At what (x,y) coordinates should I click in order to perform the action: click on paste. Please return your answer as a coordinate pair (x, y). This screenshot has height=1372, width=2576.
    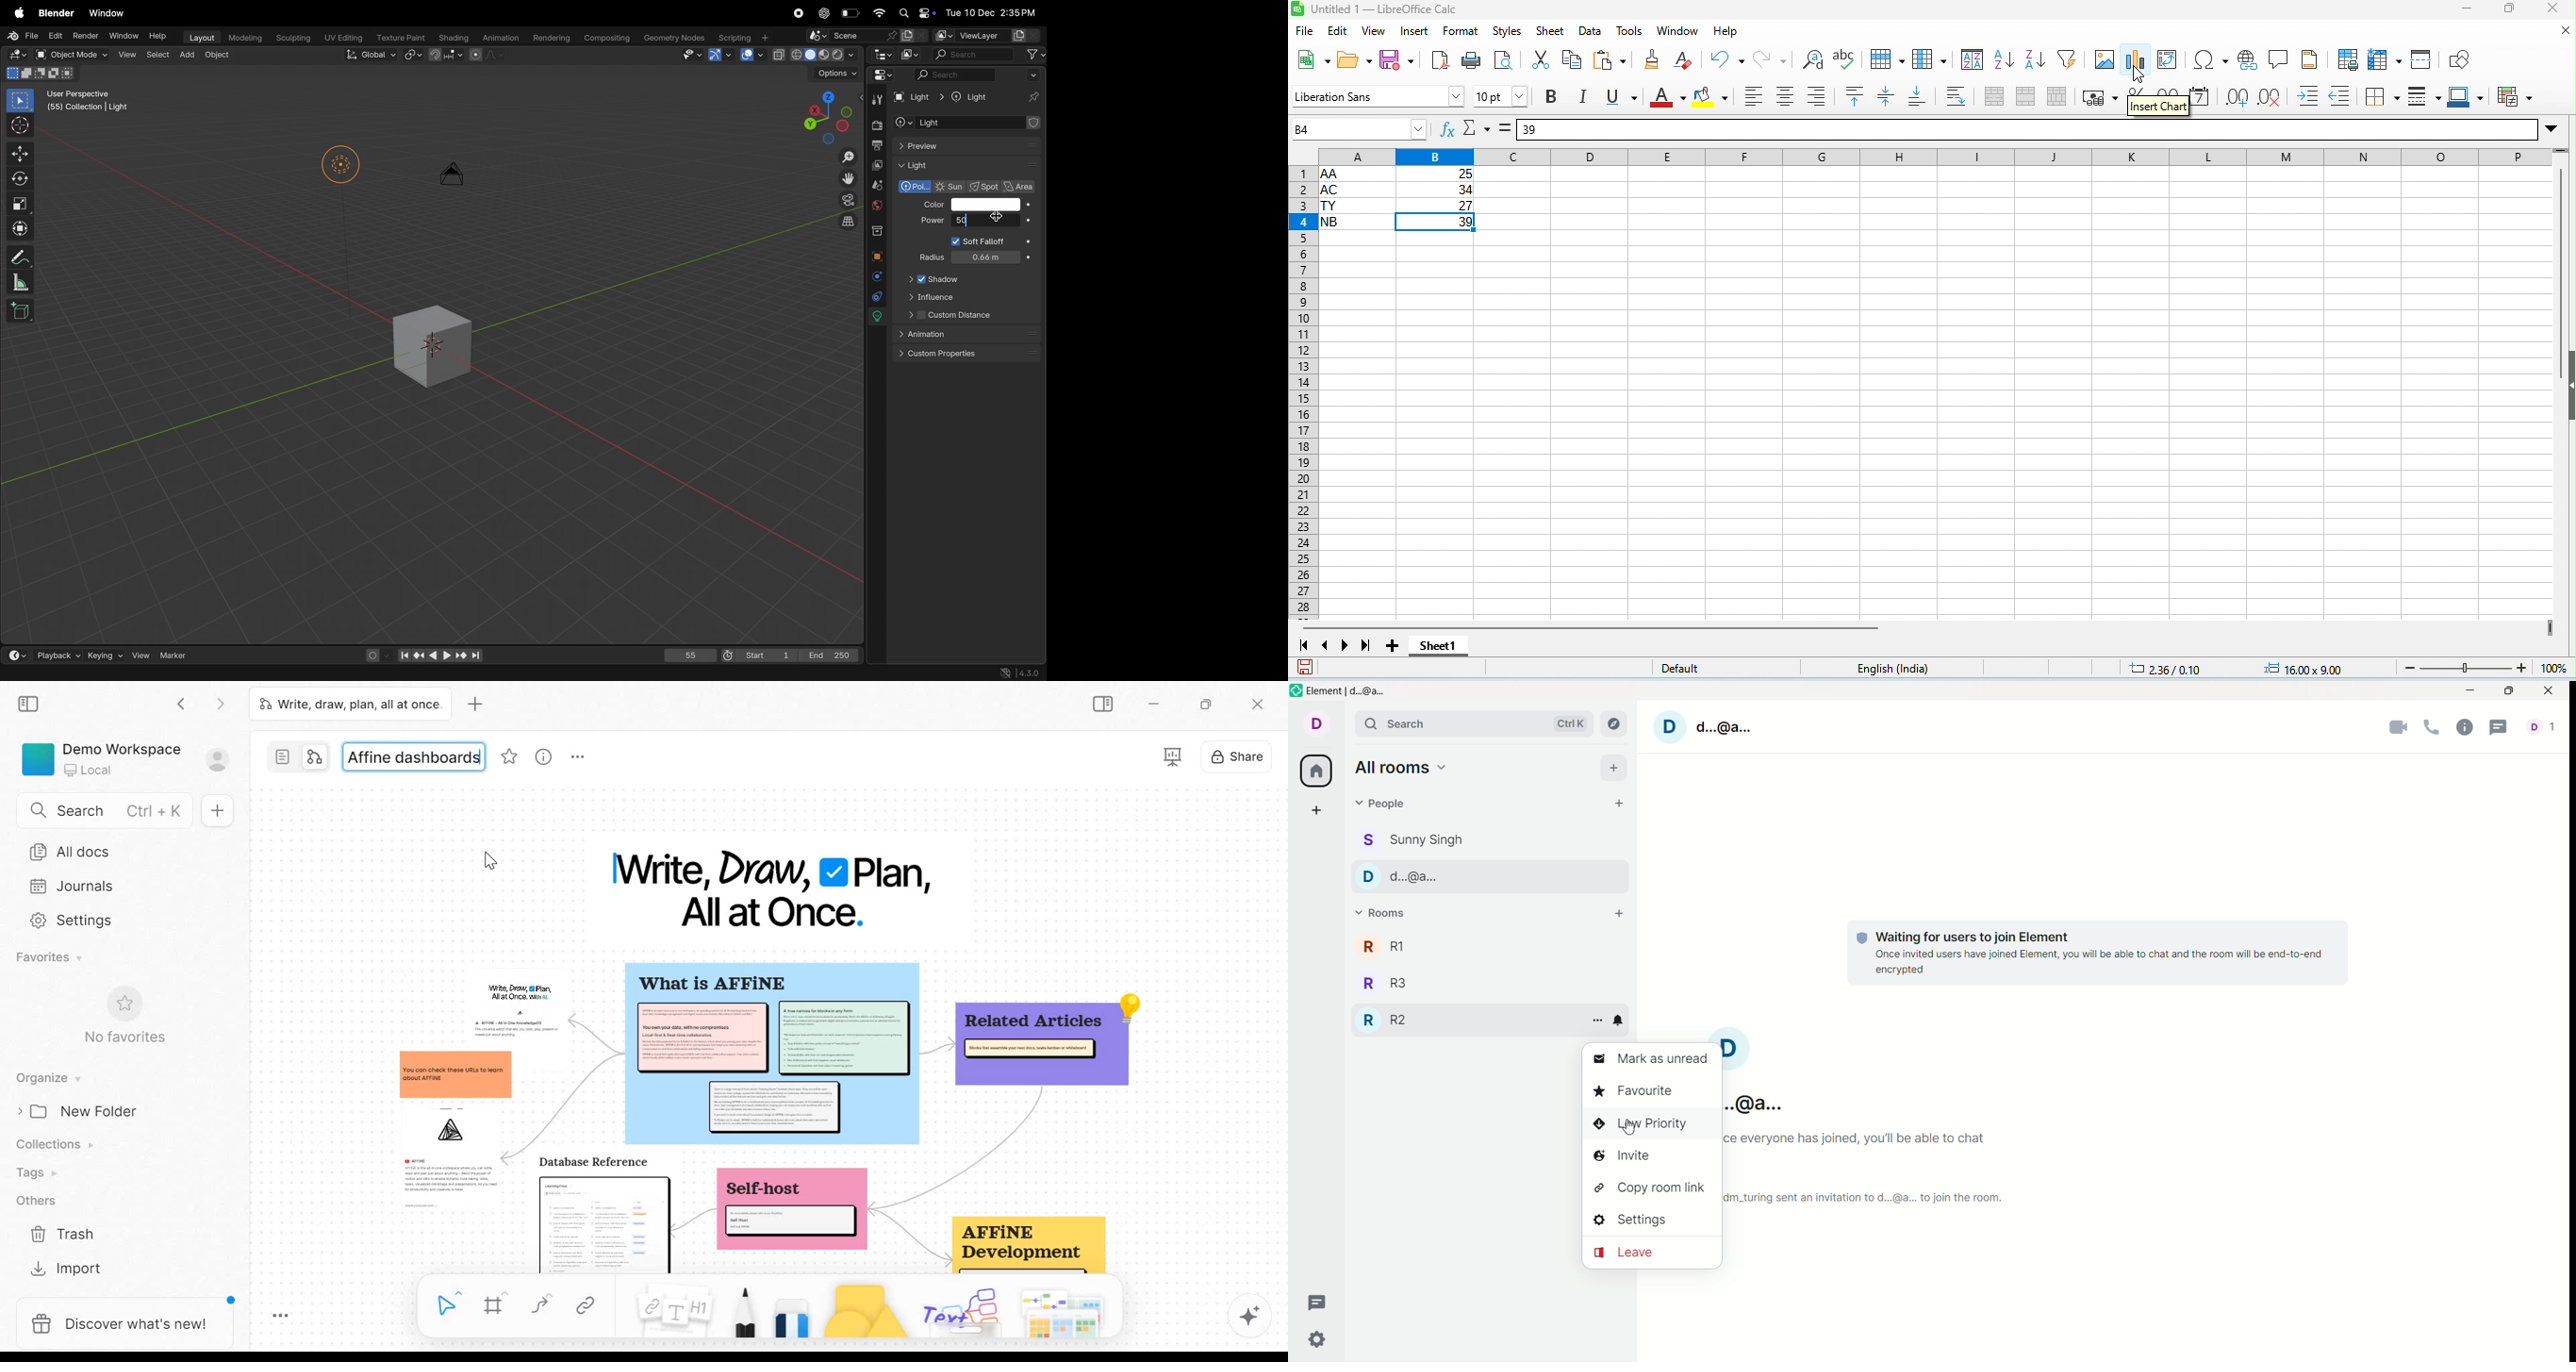
    Looking at the image, I should click on (1610, 59).